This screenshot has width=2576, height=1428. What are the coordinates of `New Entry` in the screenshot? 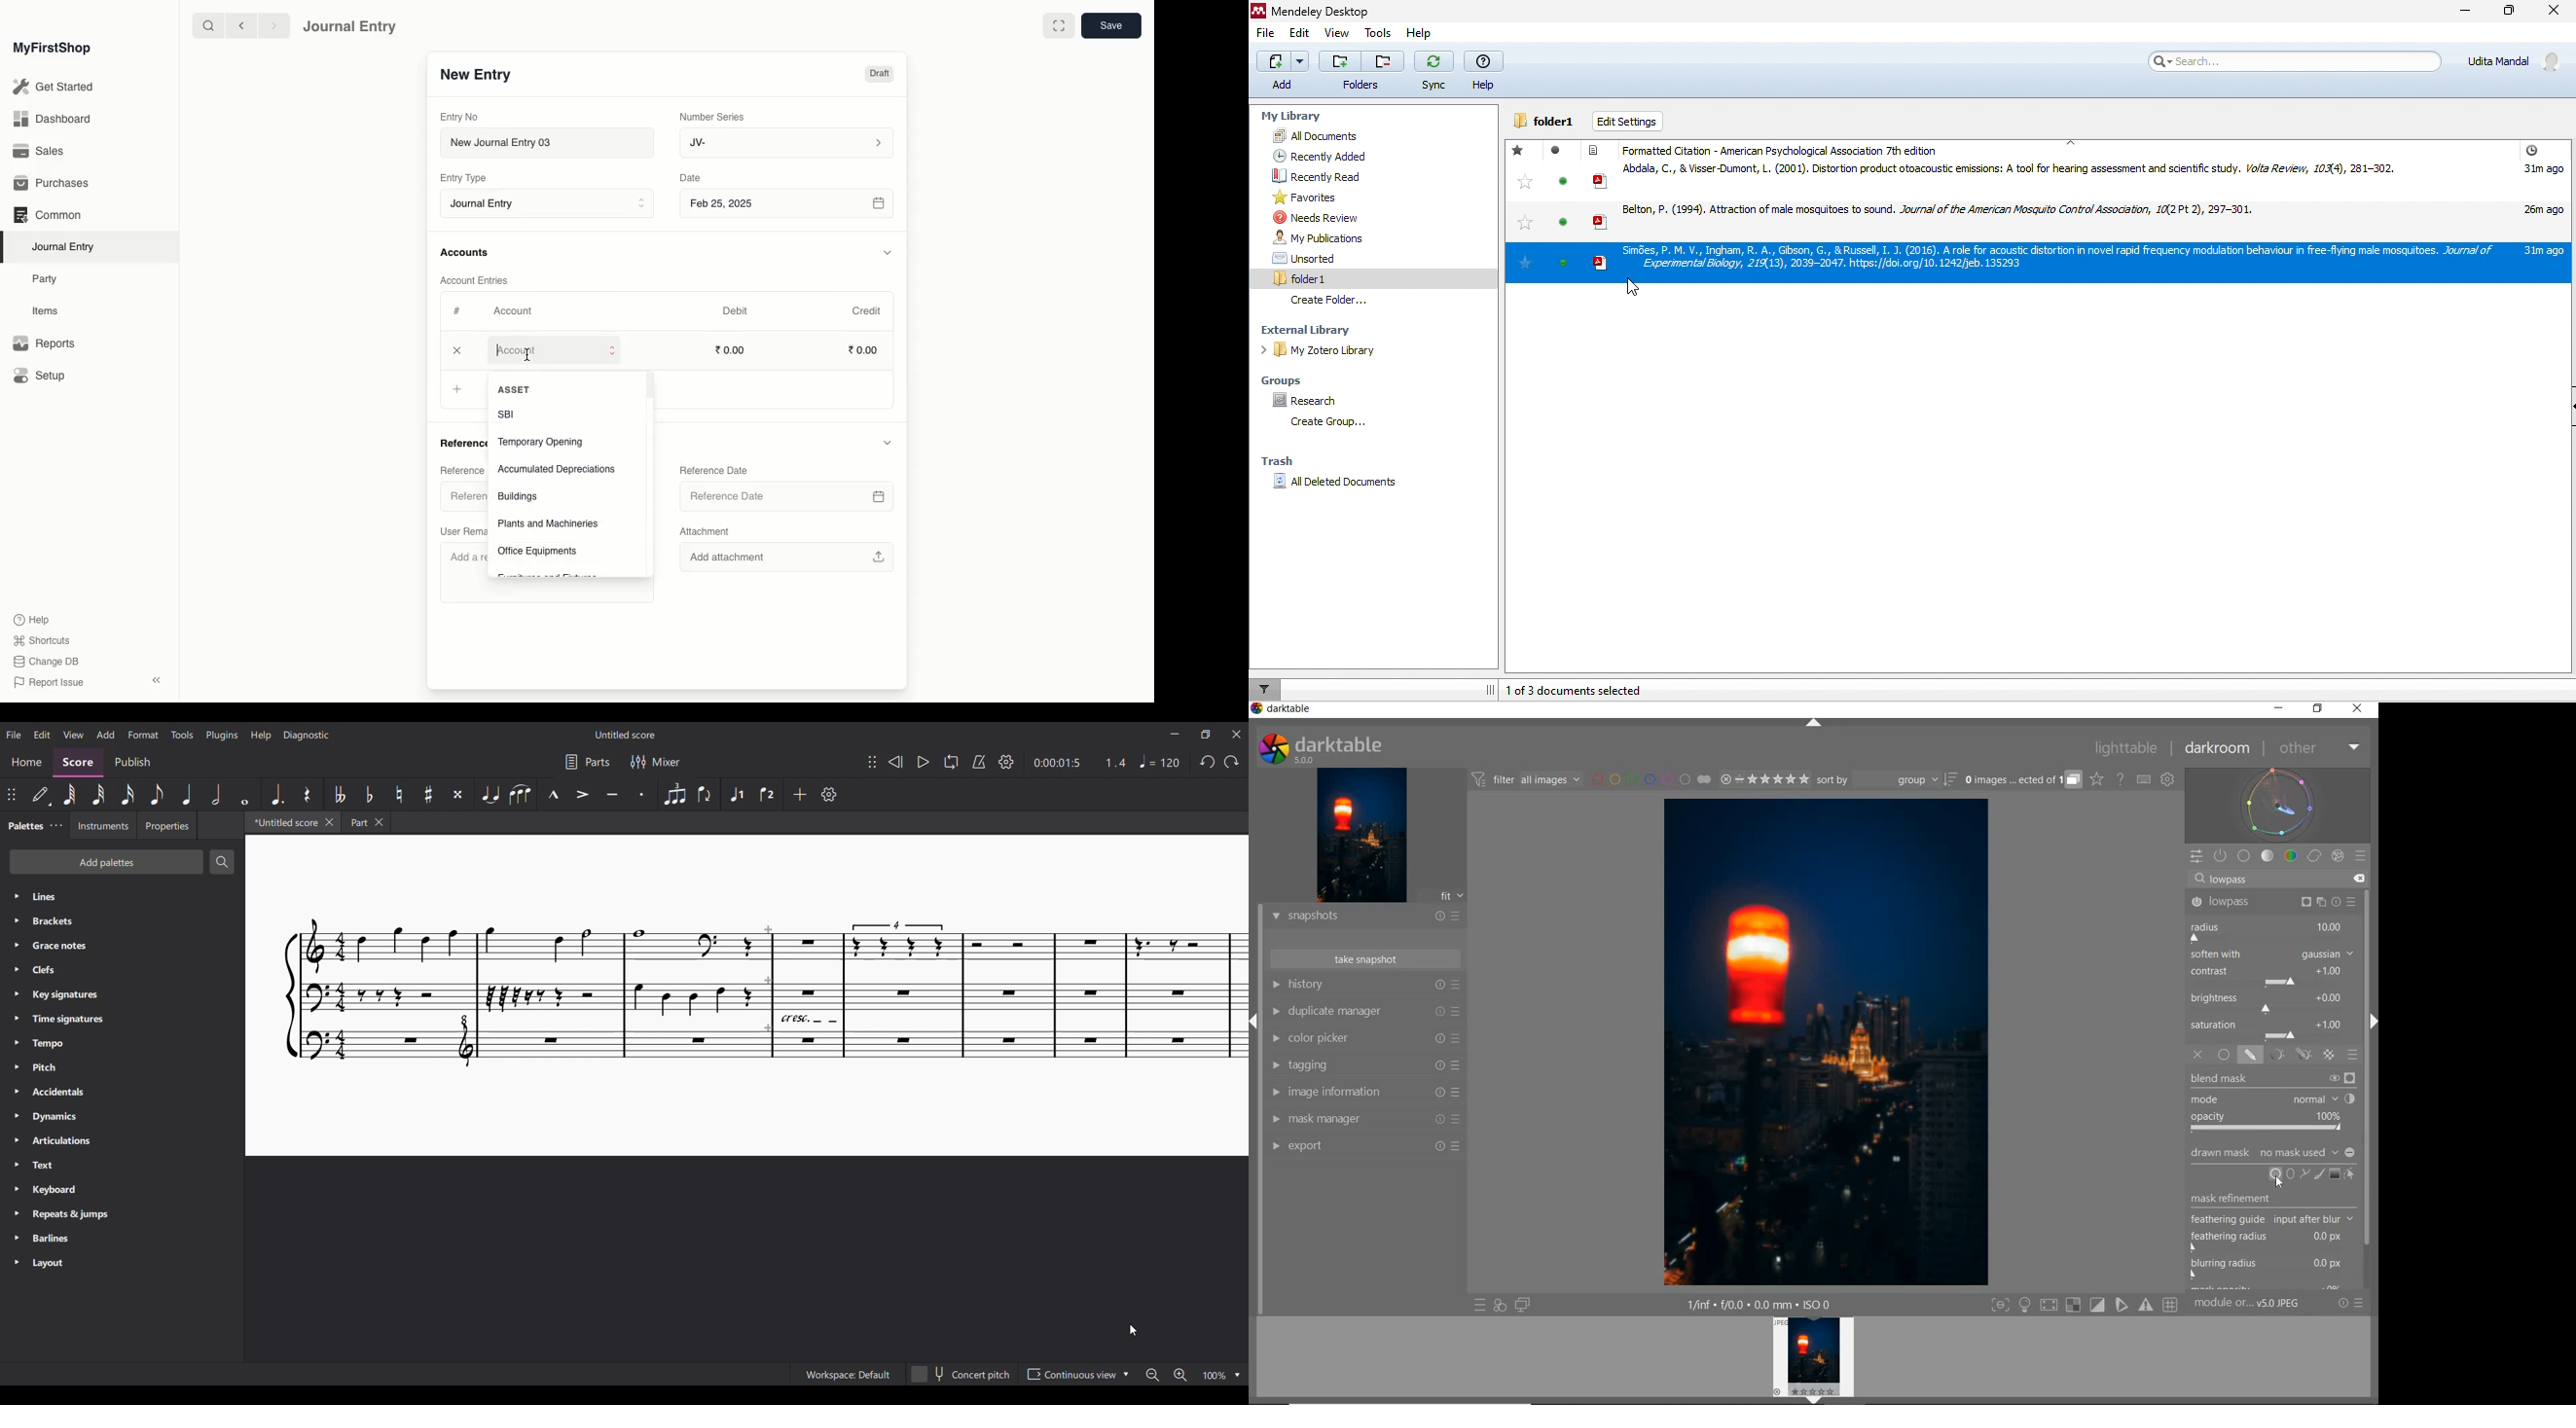 It's located at (476, 75).